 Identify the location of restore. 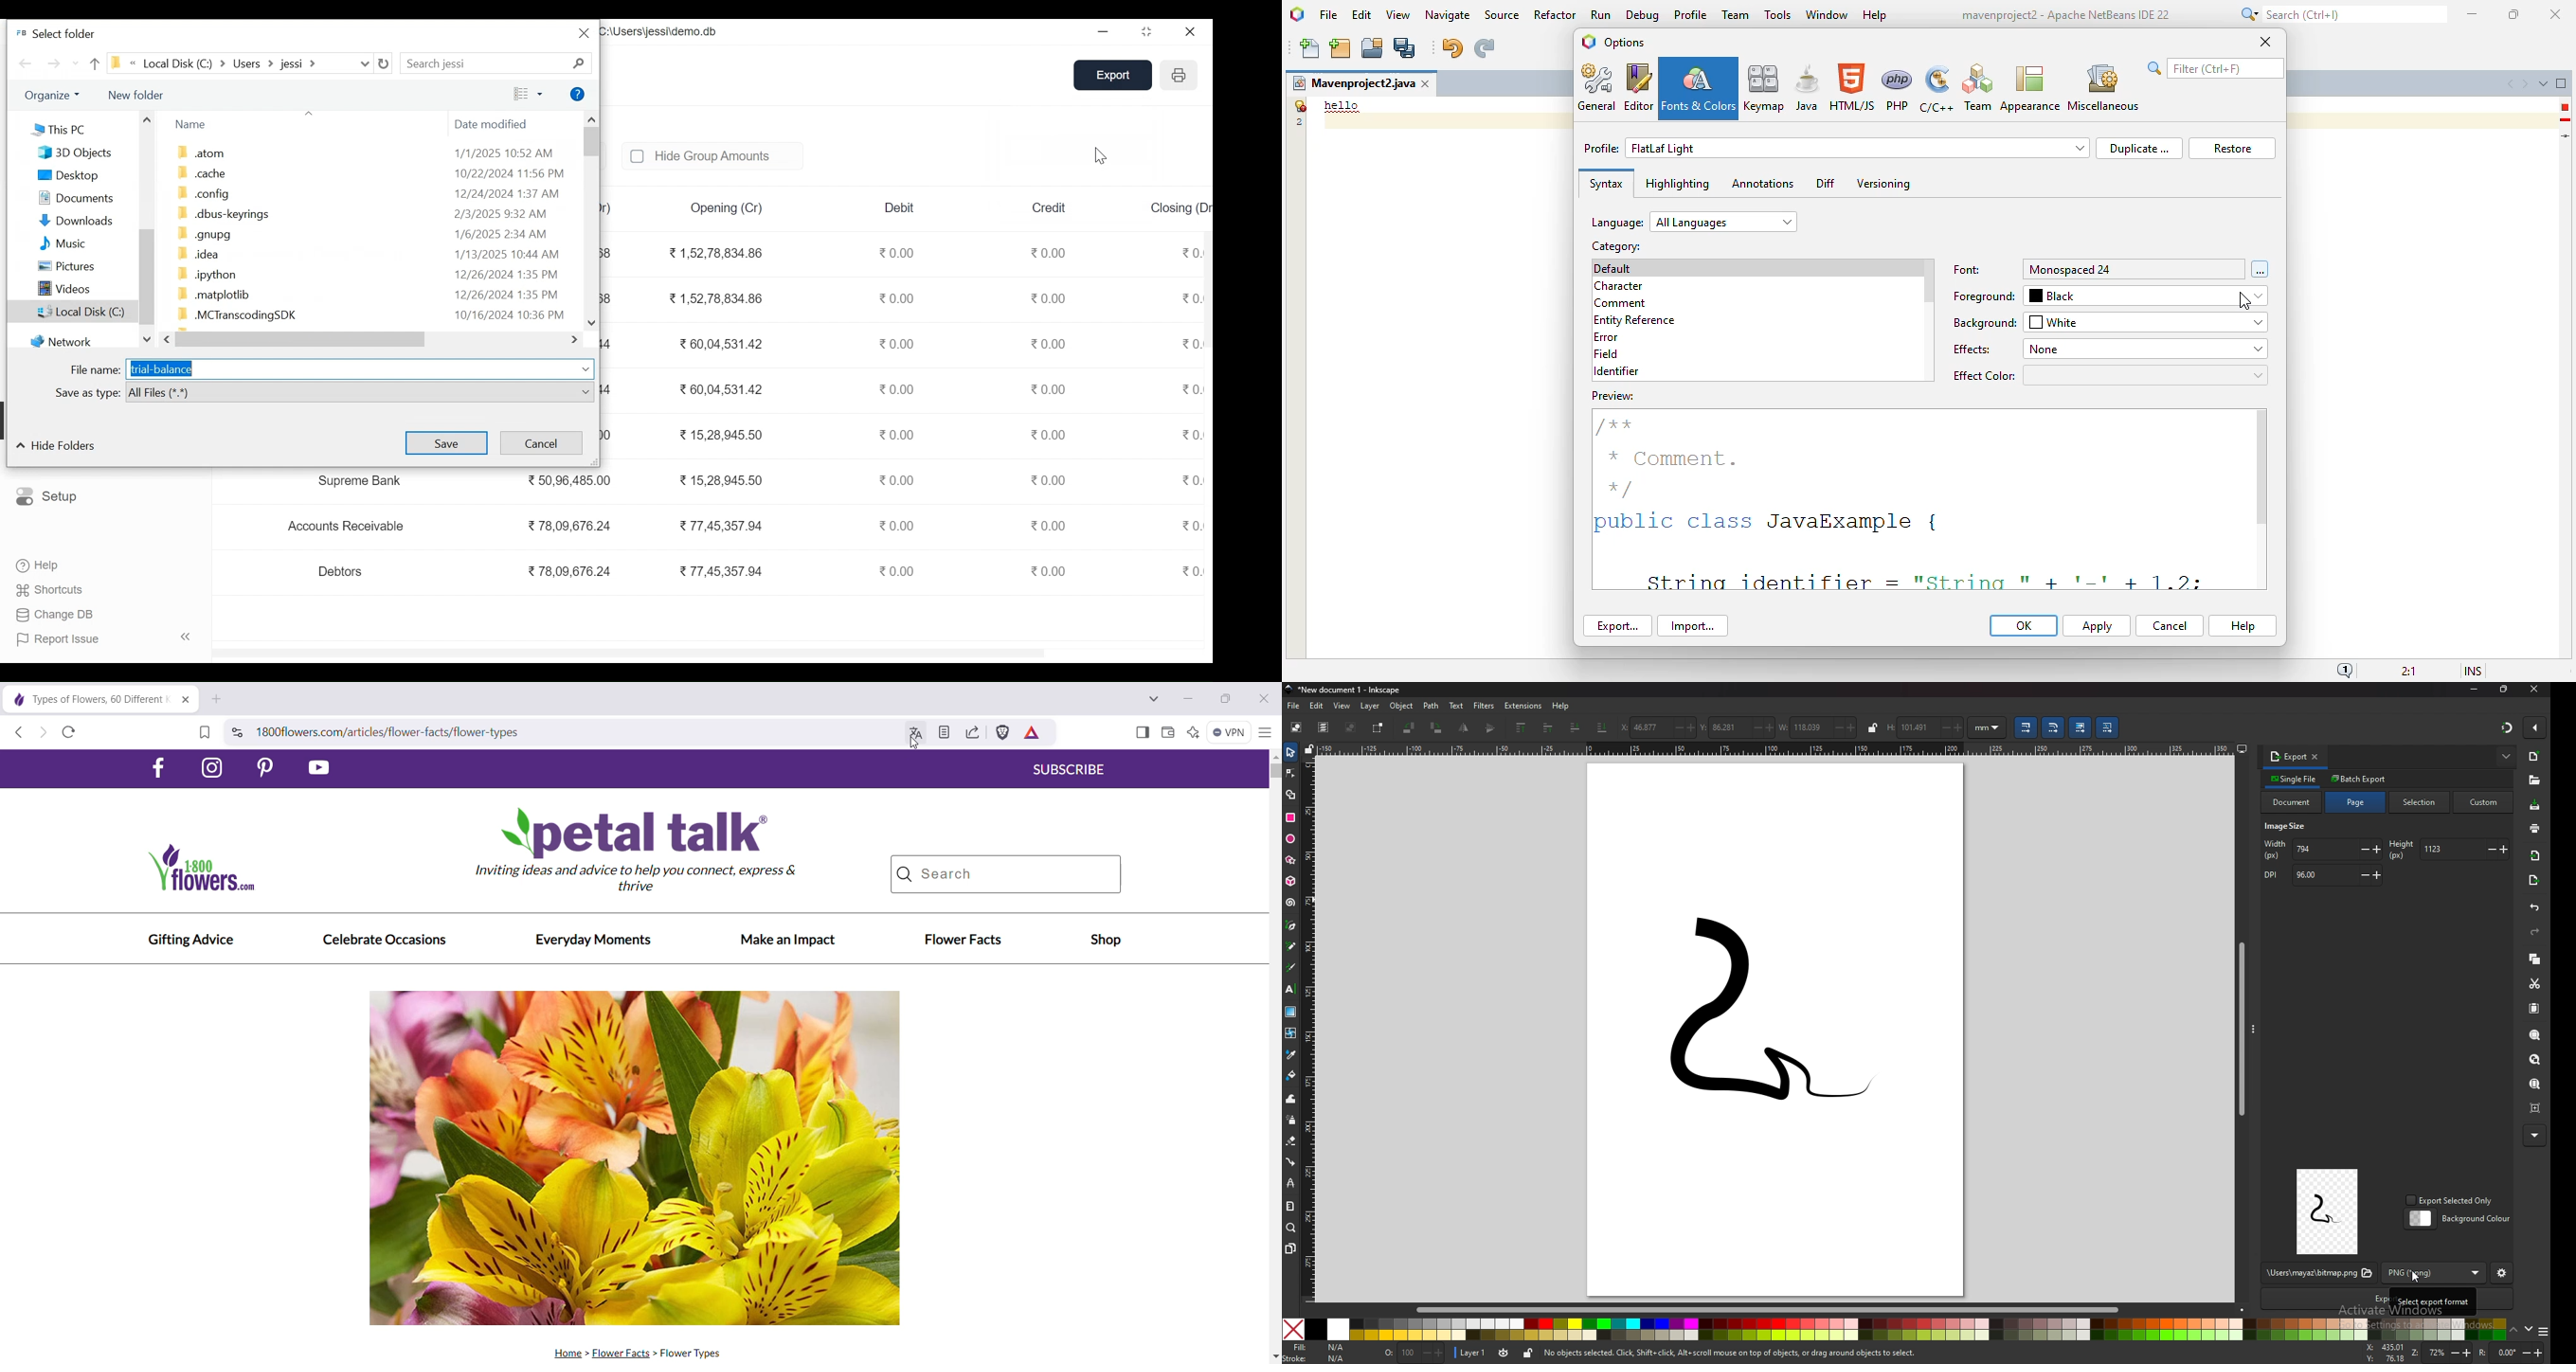
(2232, 149).